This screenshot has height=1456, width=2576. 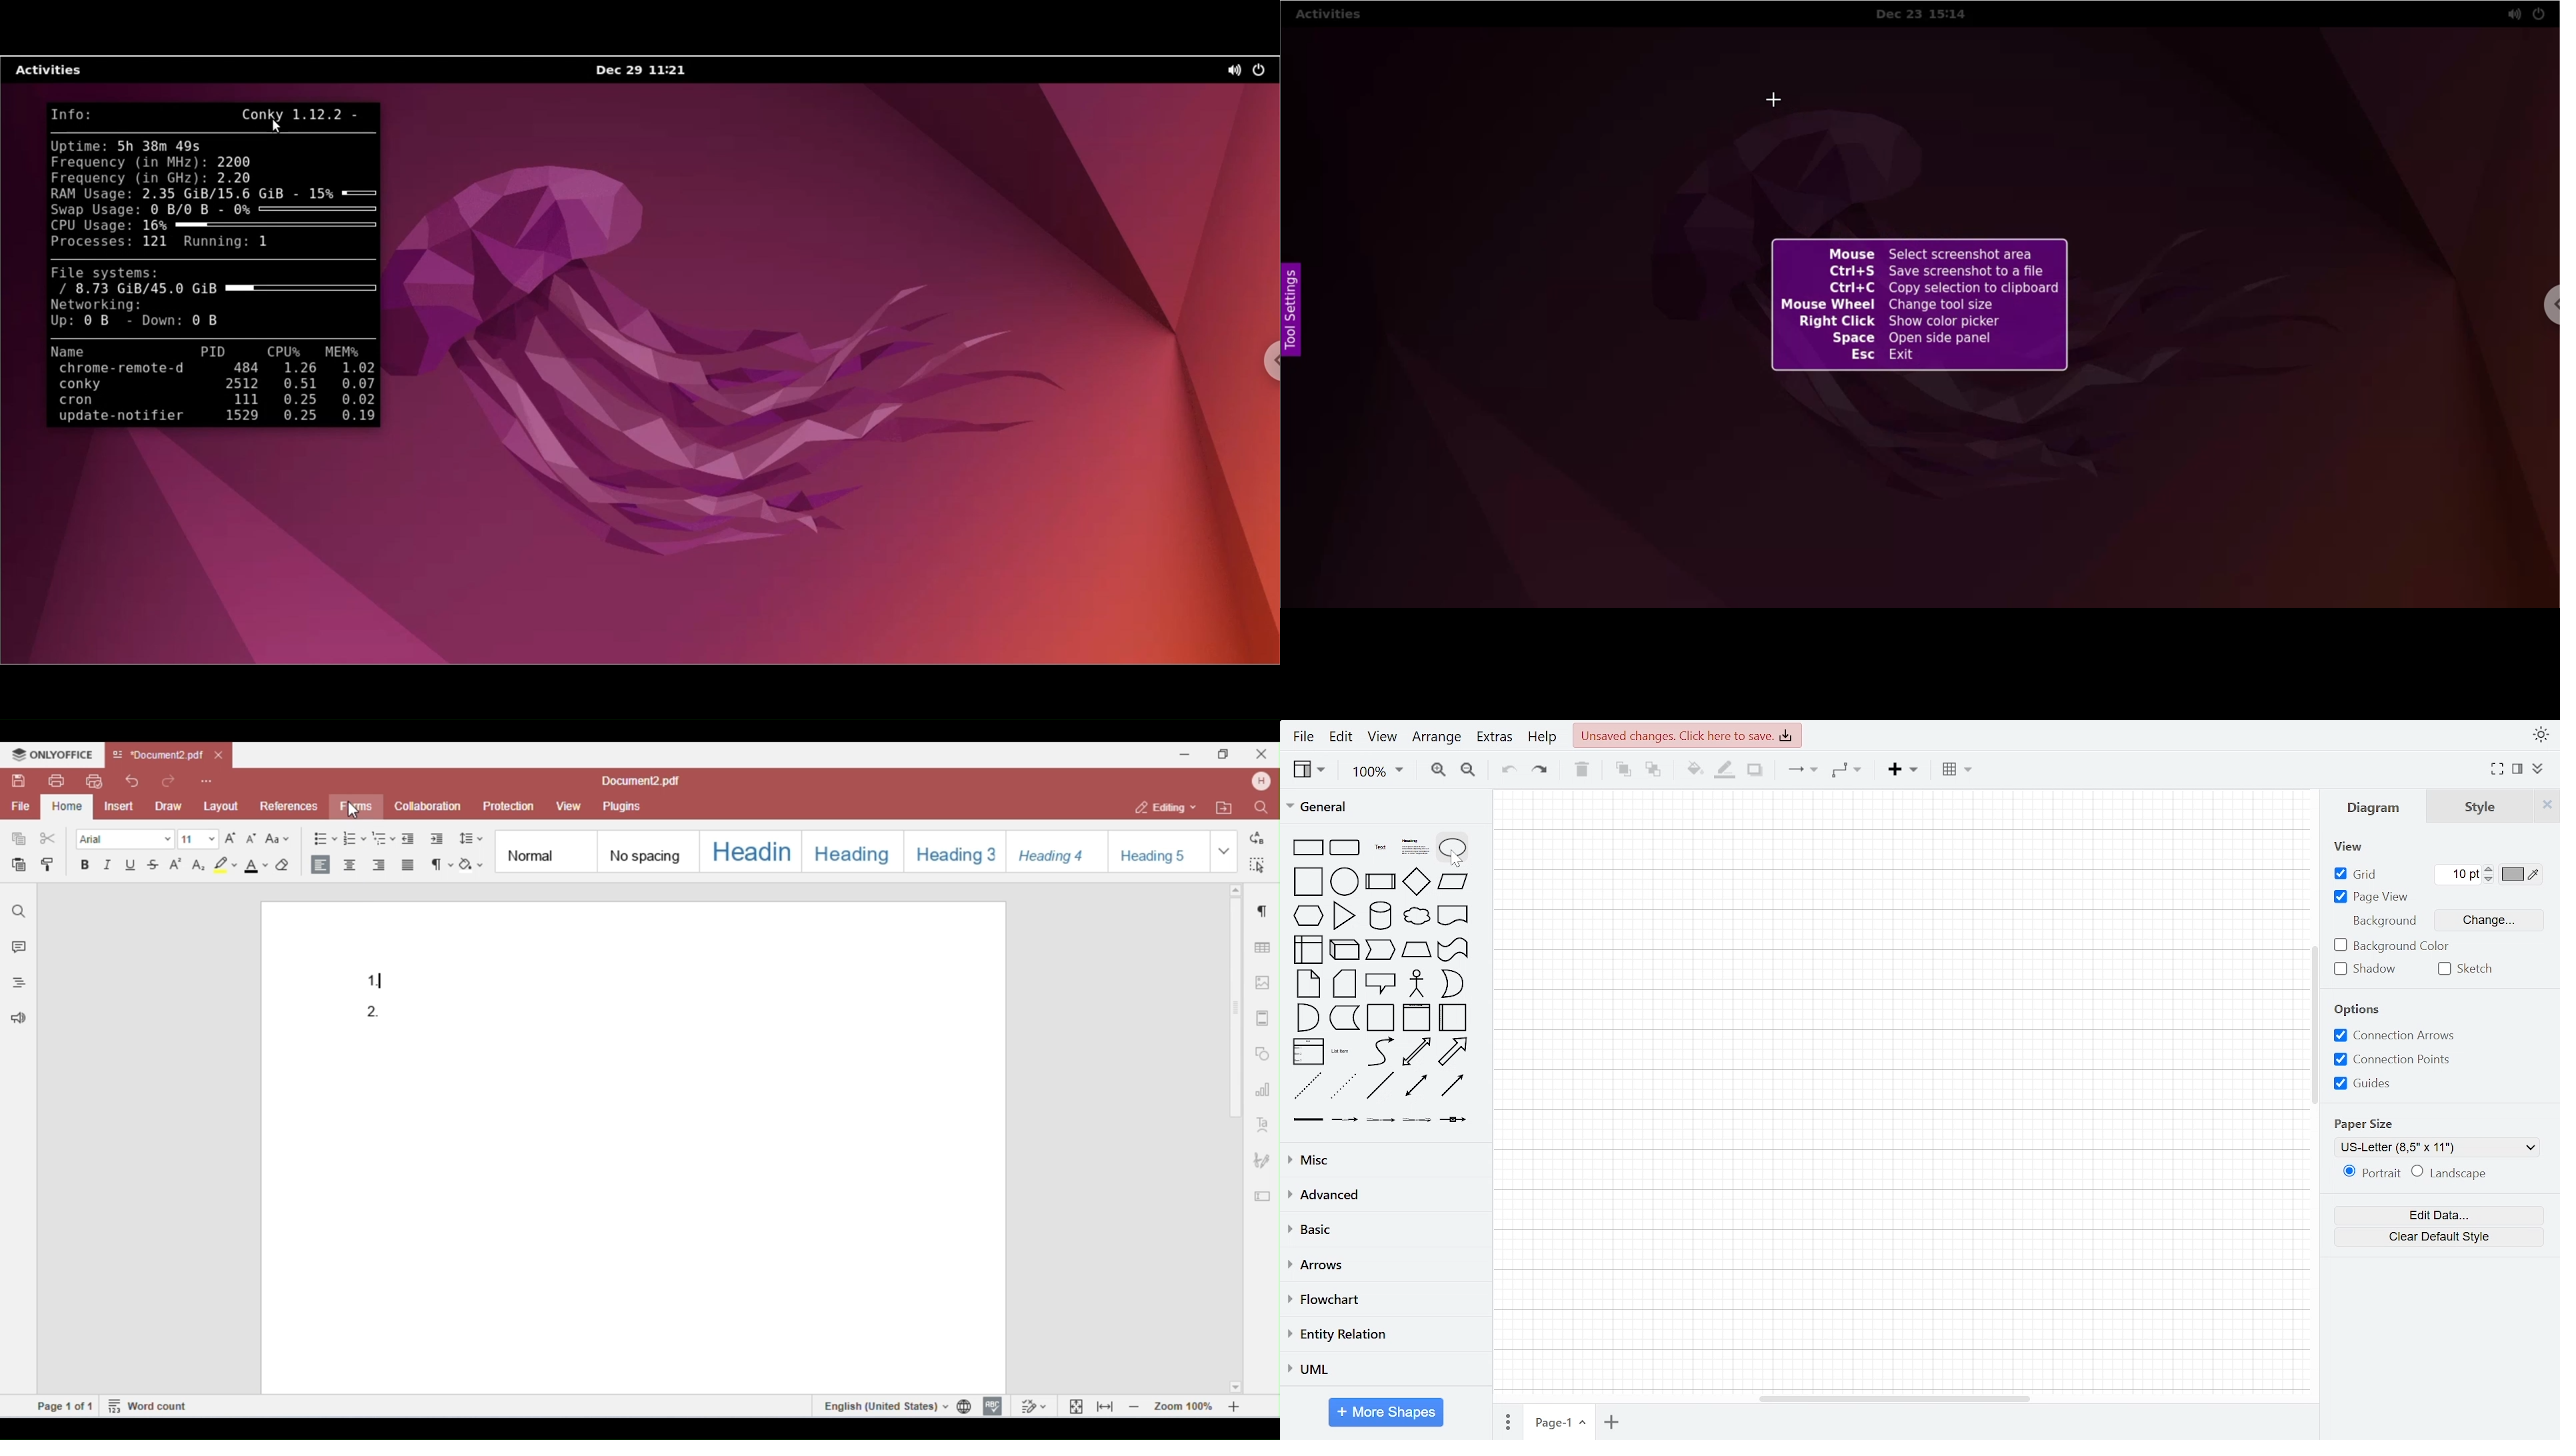 What do you see at coordinates (1381, 983) in the screenshot?
I see `callout` at bounding box center [1381, 983].